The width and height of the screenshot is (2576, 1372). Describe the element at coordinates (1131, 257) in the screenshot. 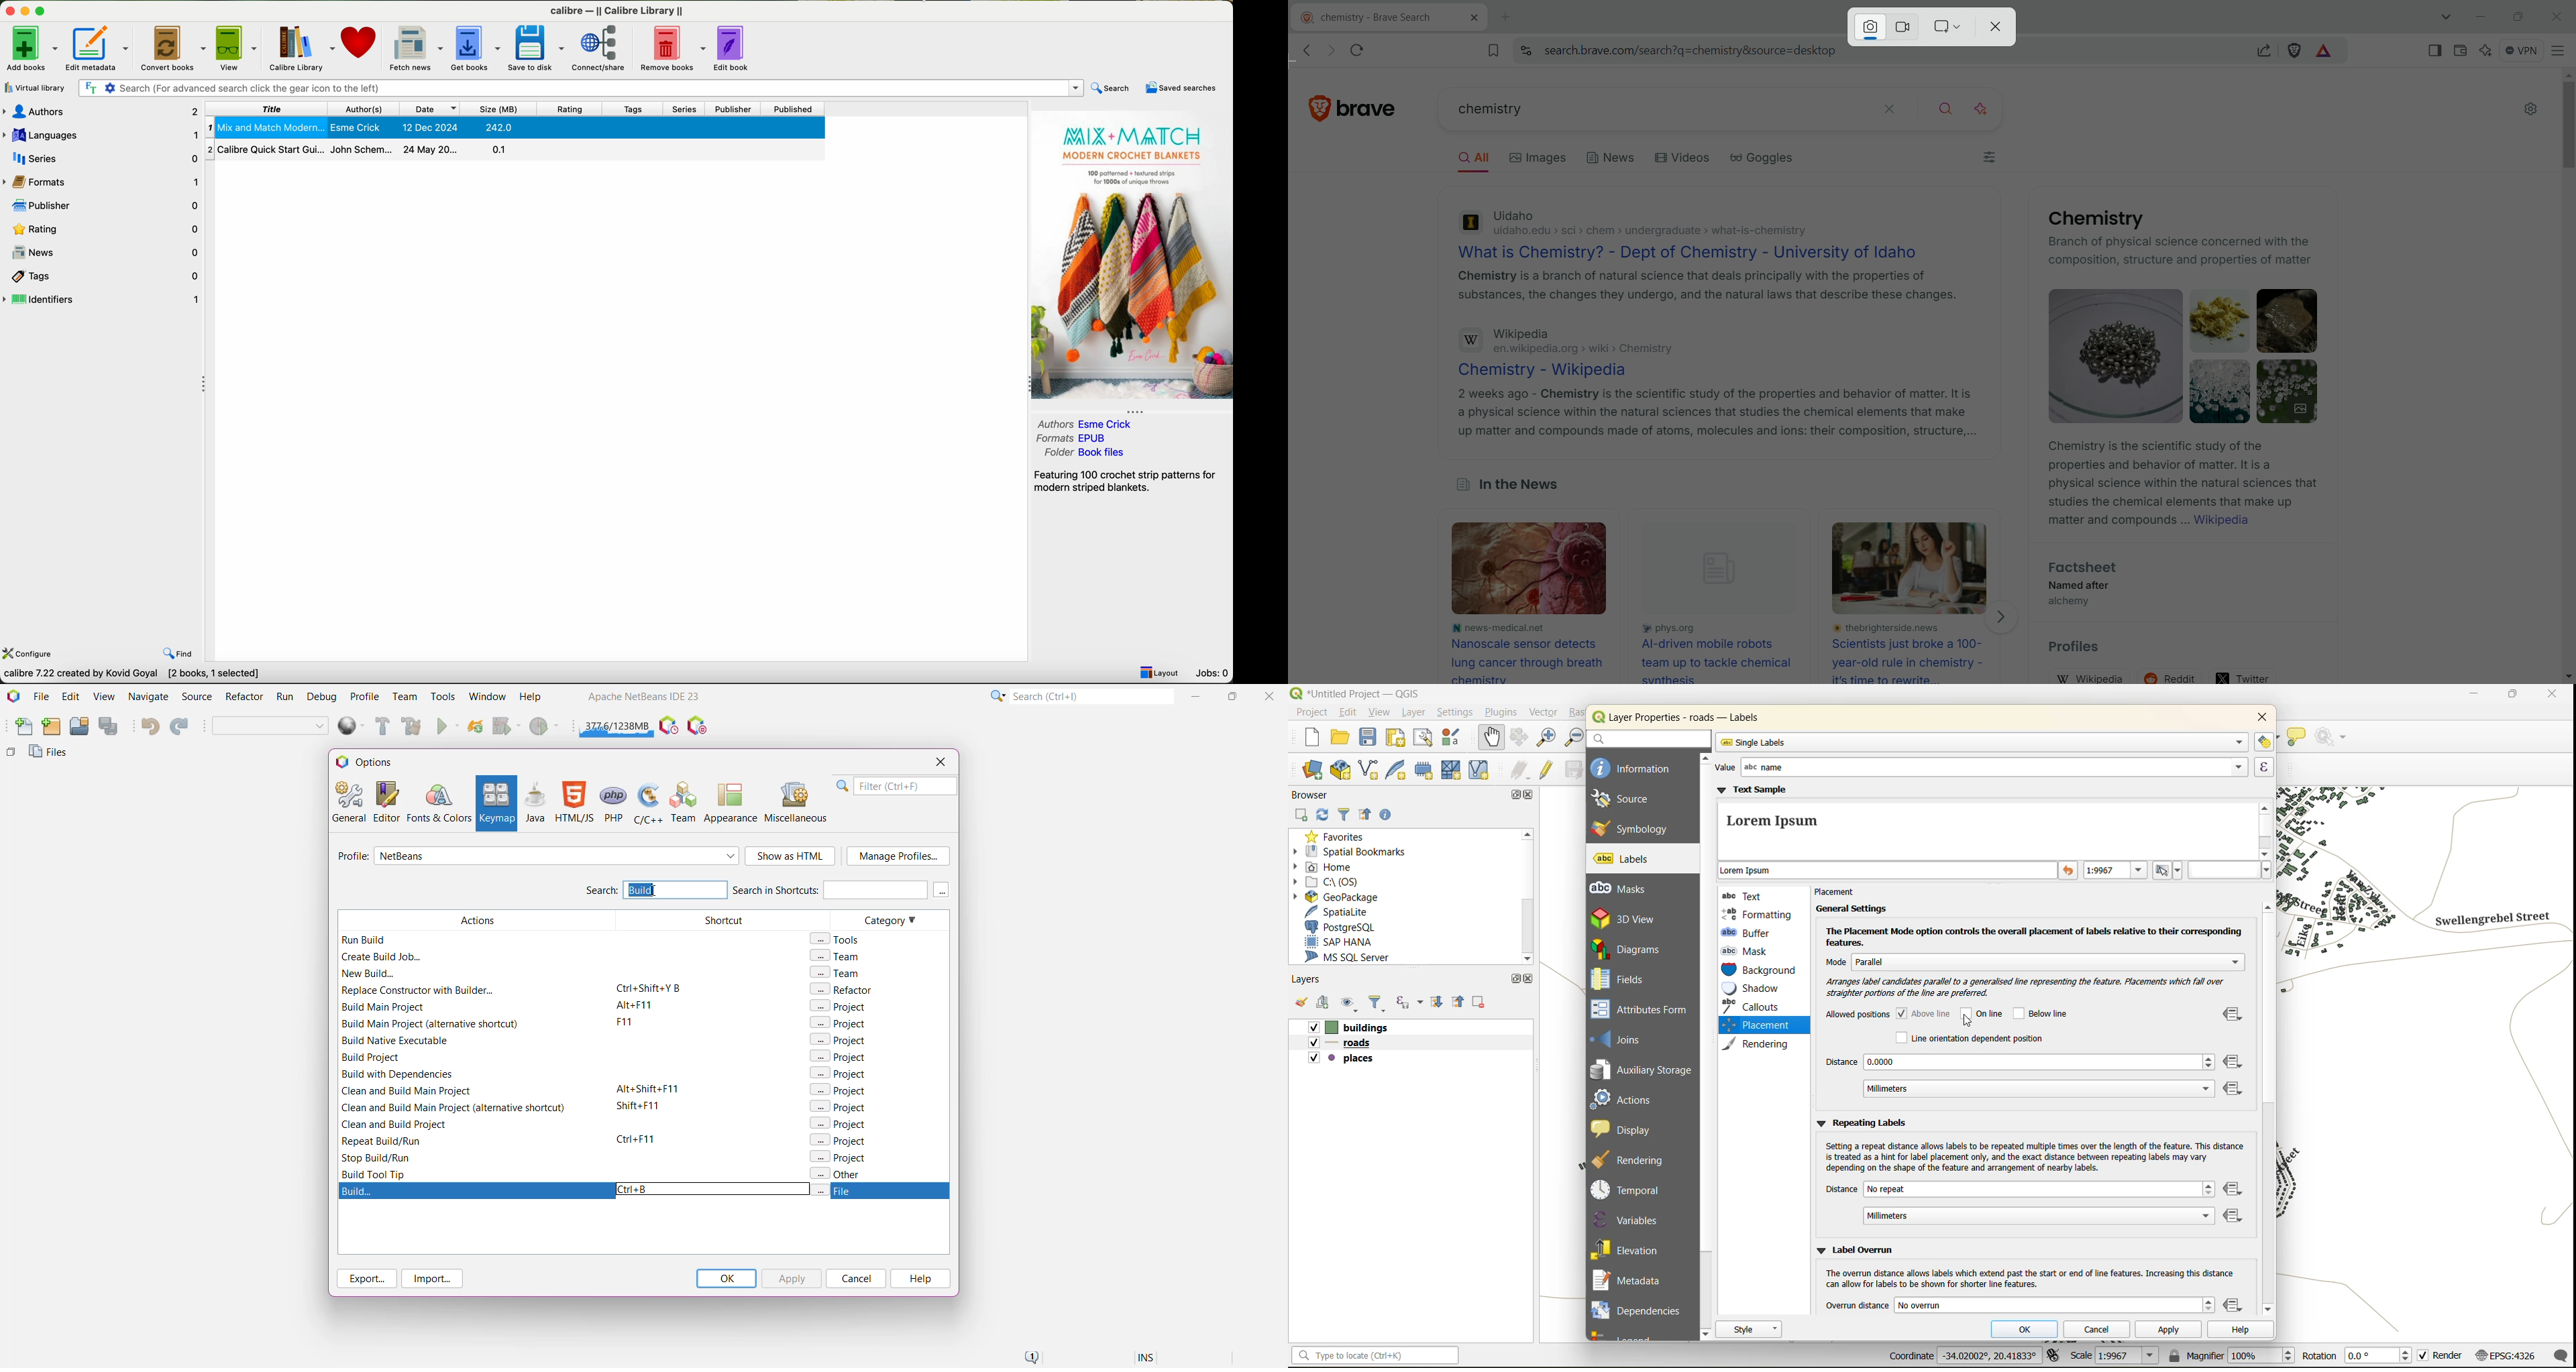

I see `book cover preview` at that location.